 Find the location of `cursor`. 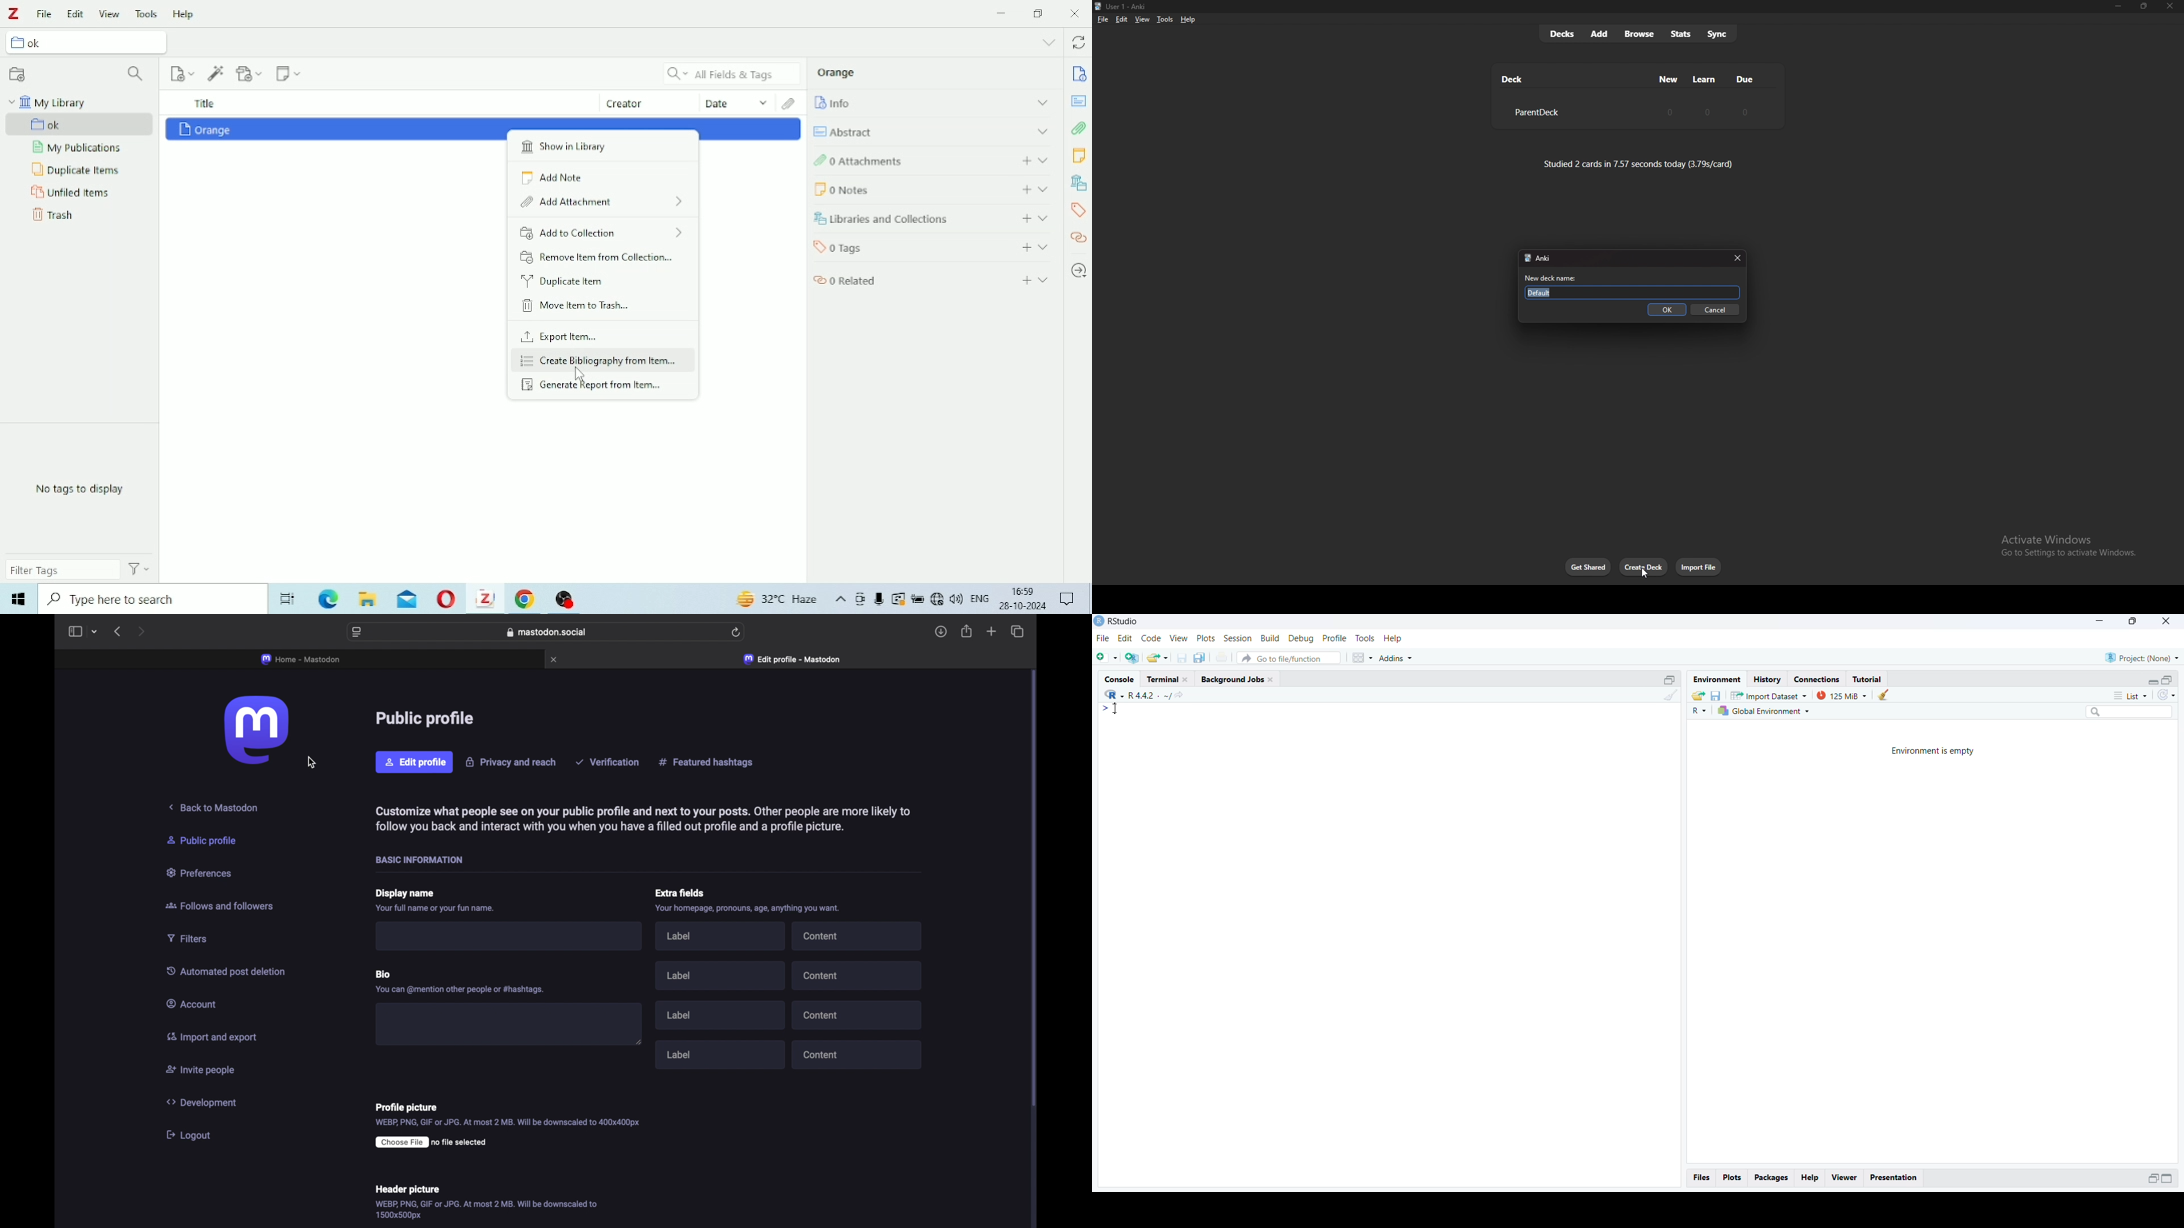

cursor is located at coordinates (1113, 710).